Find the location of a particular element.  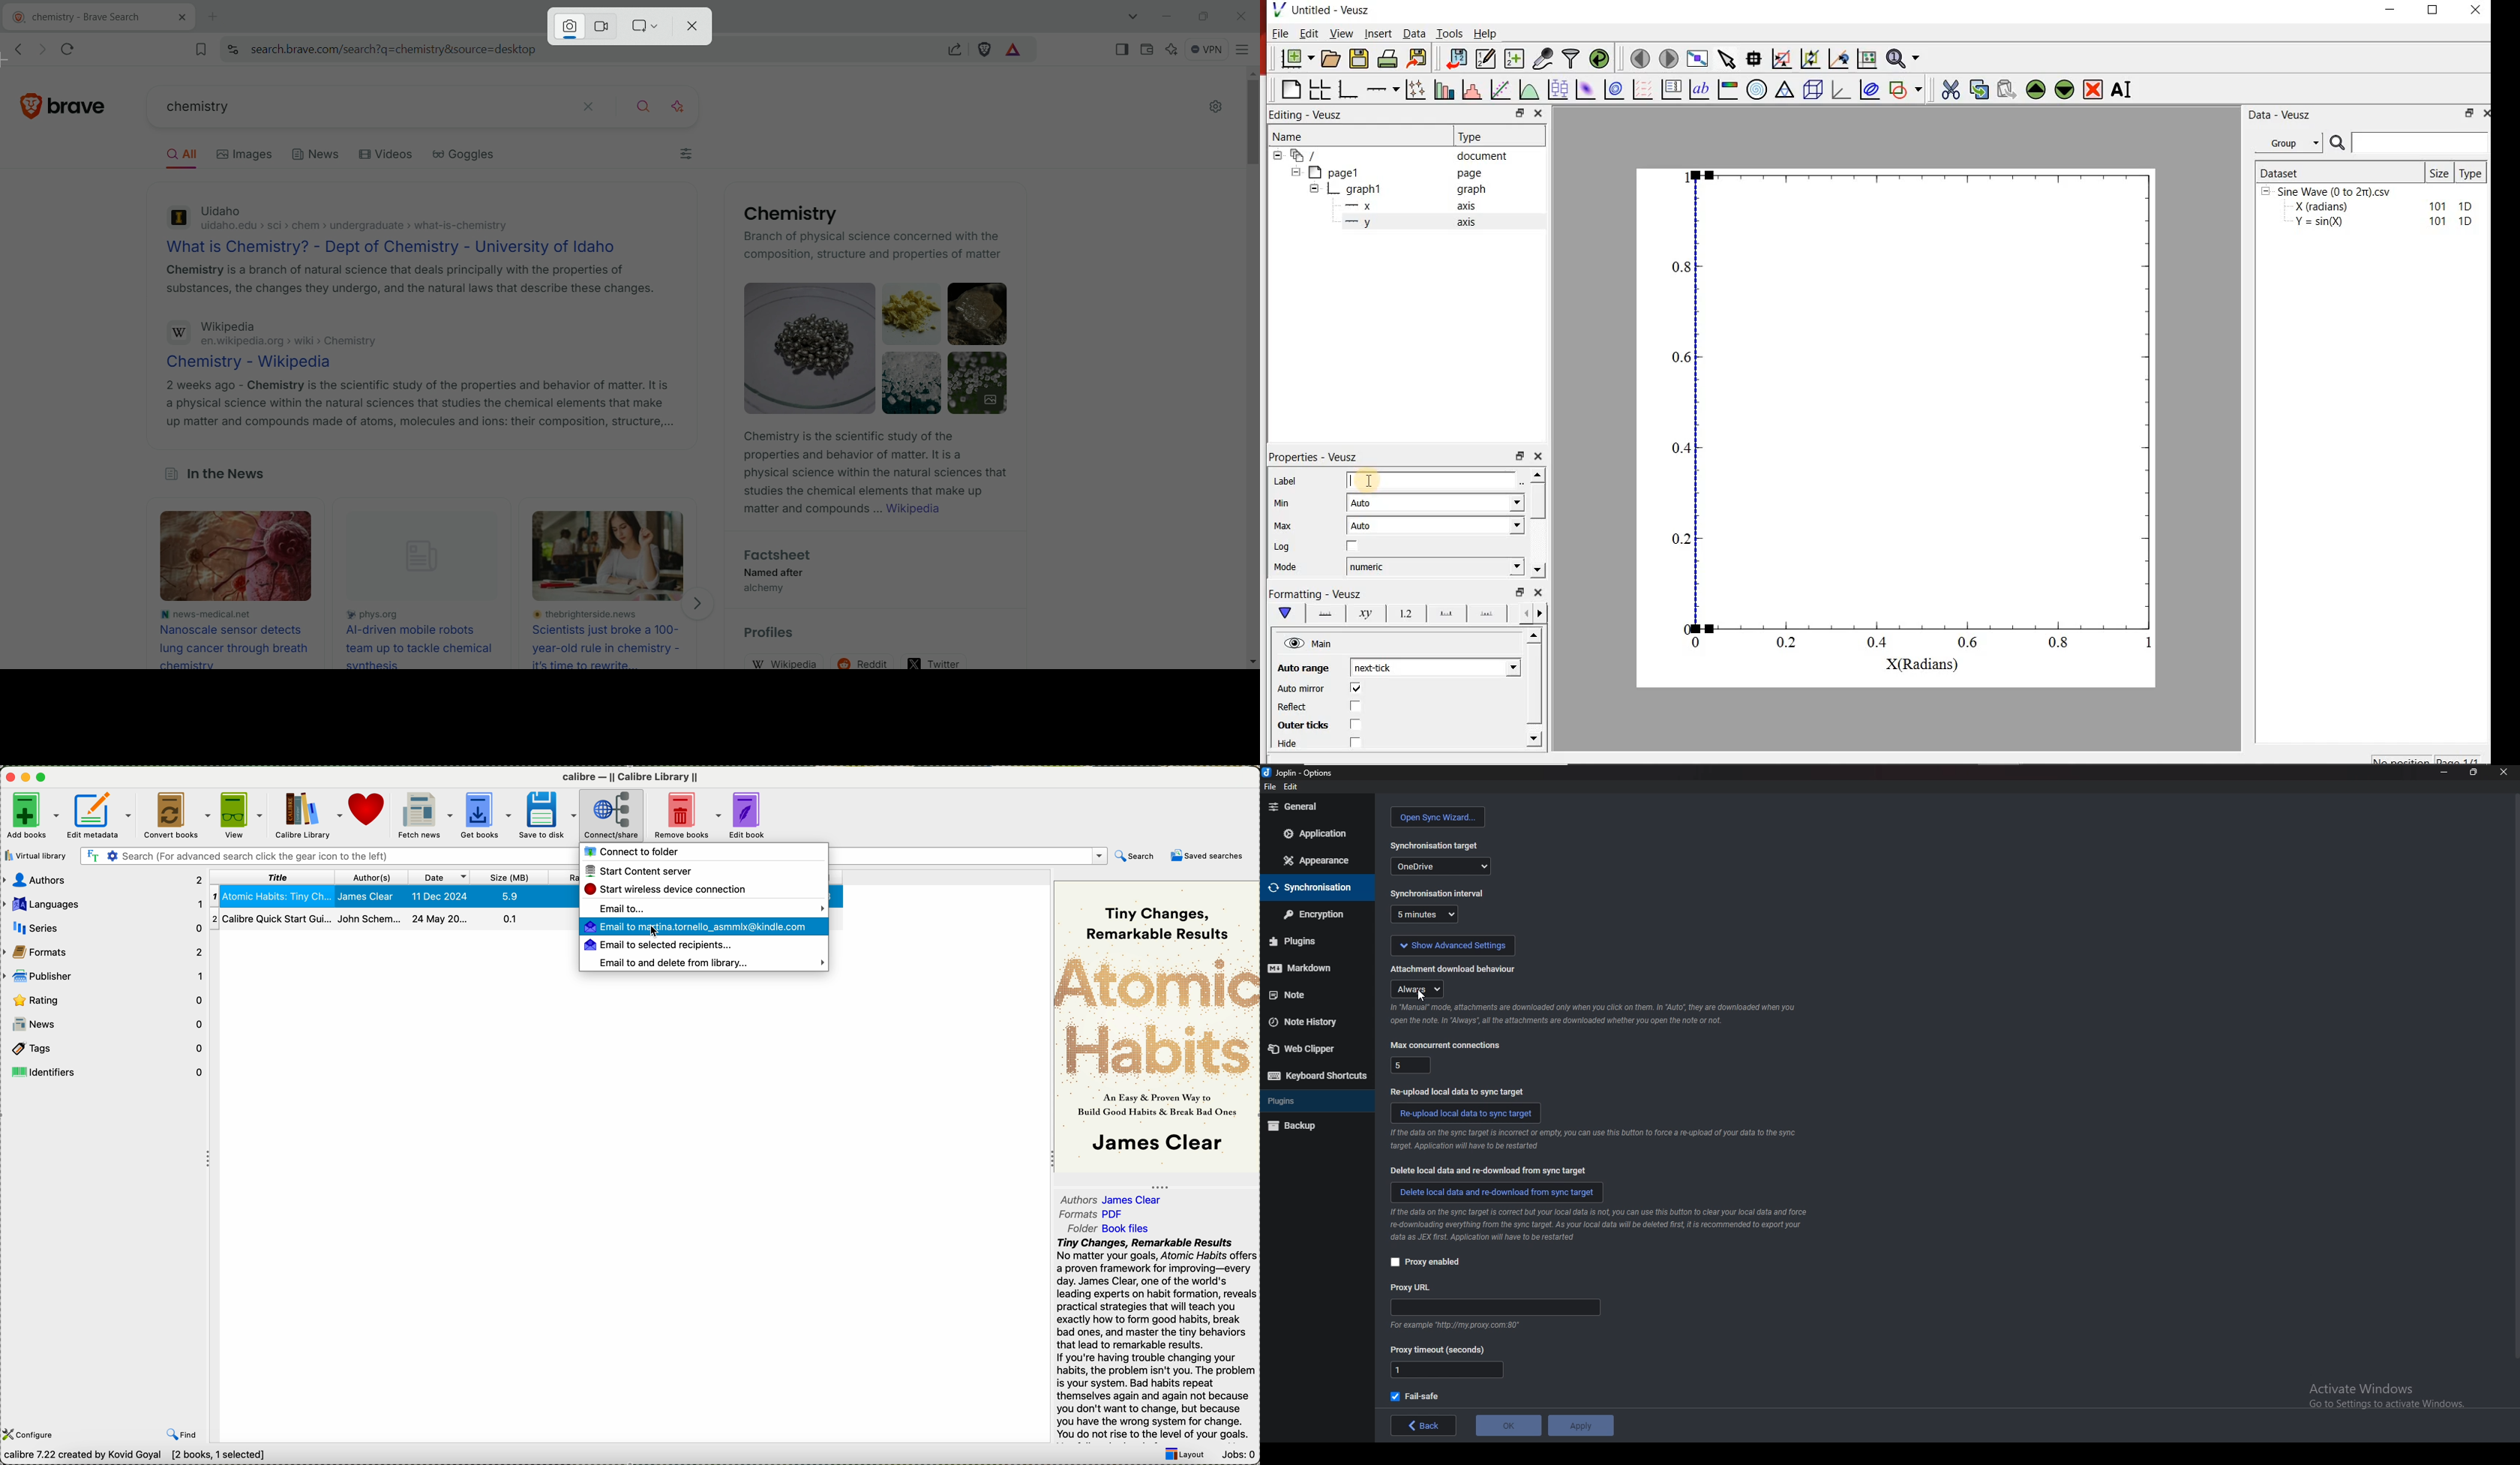

sync interval is located at coordinates (1439, 893).